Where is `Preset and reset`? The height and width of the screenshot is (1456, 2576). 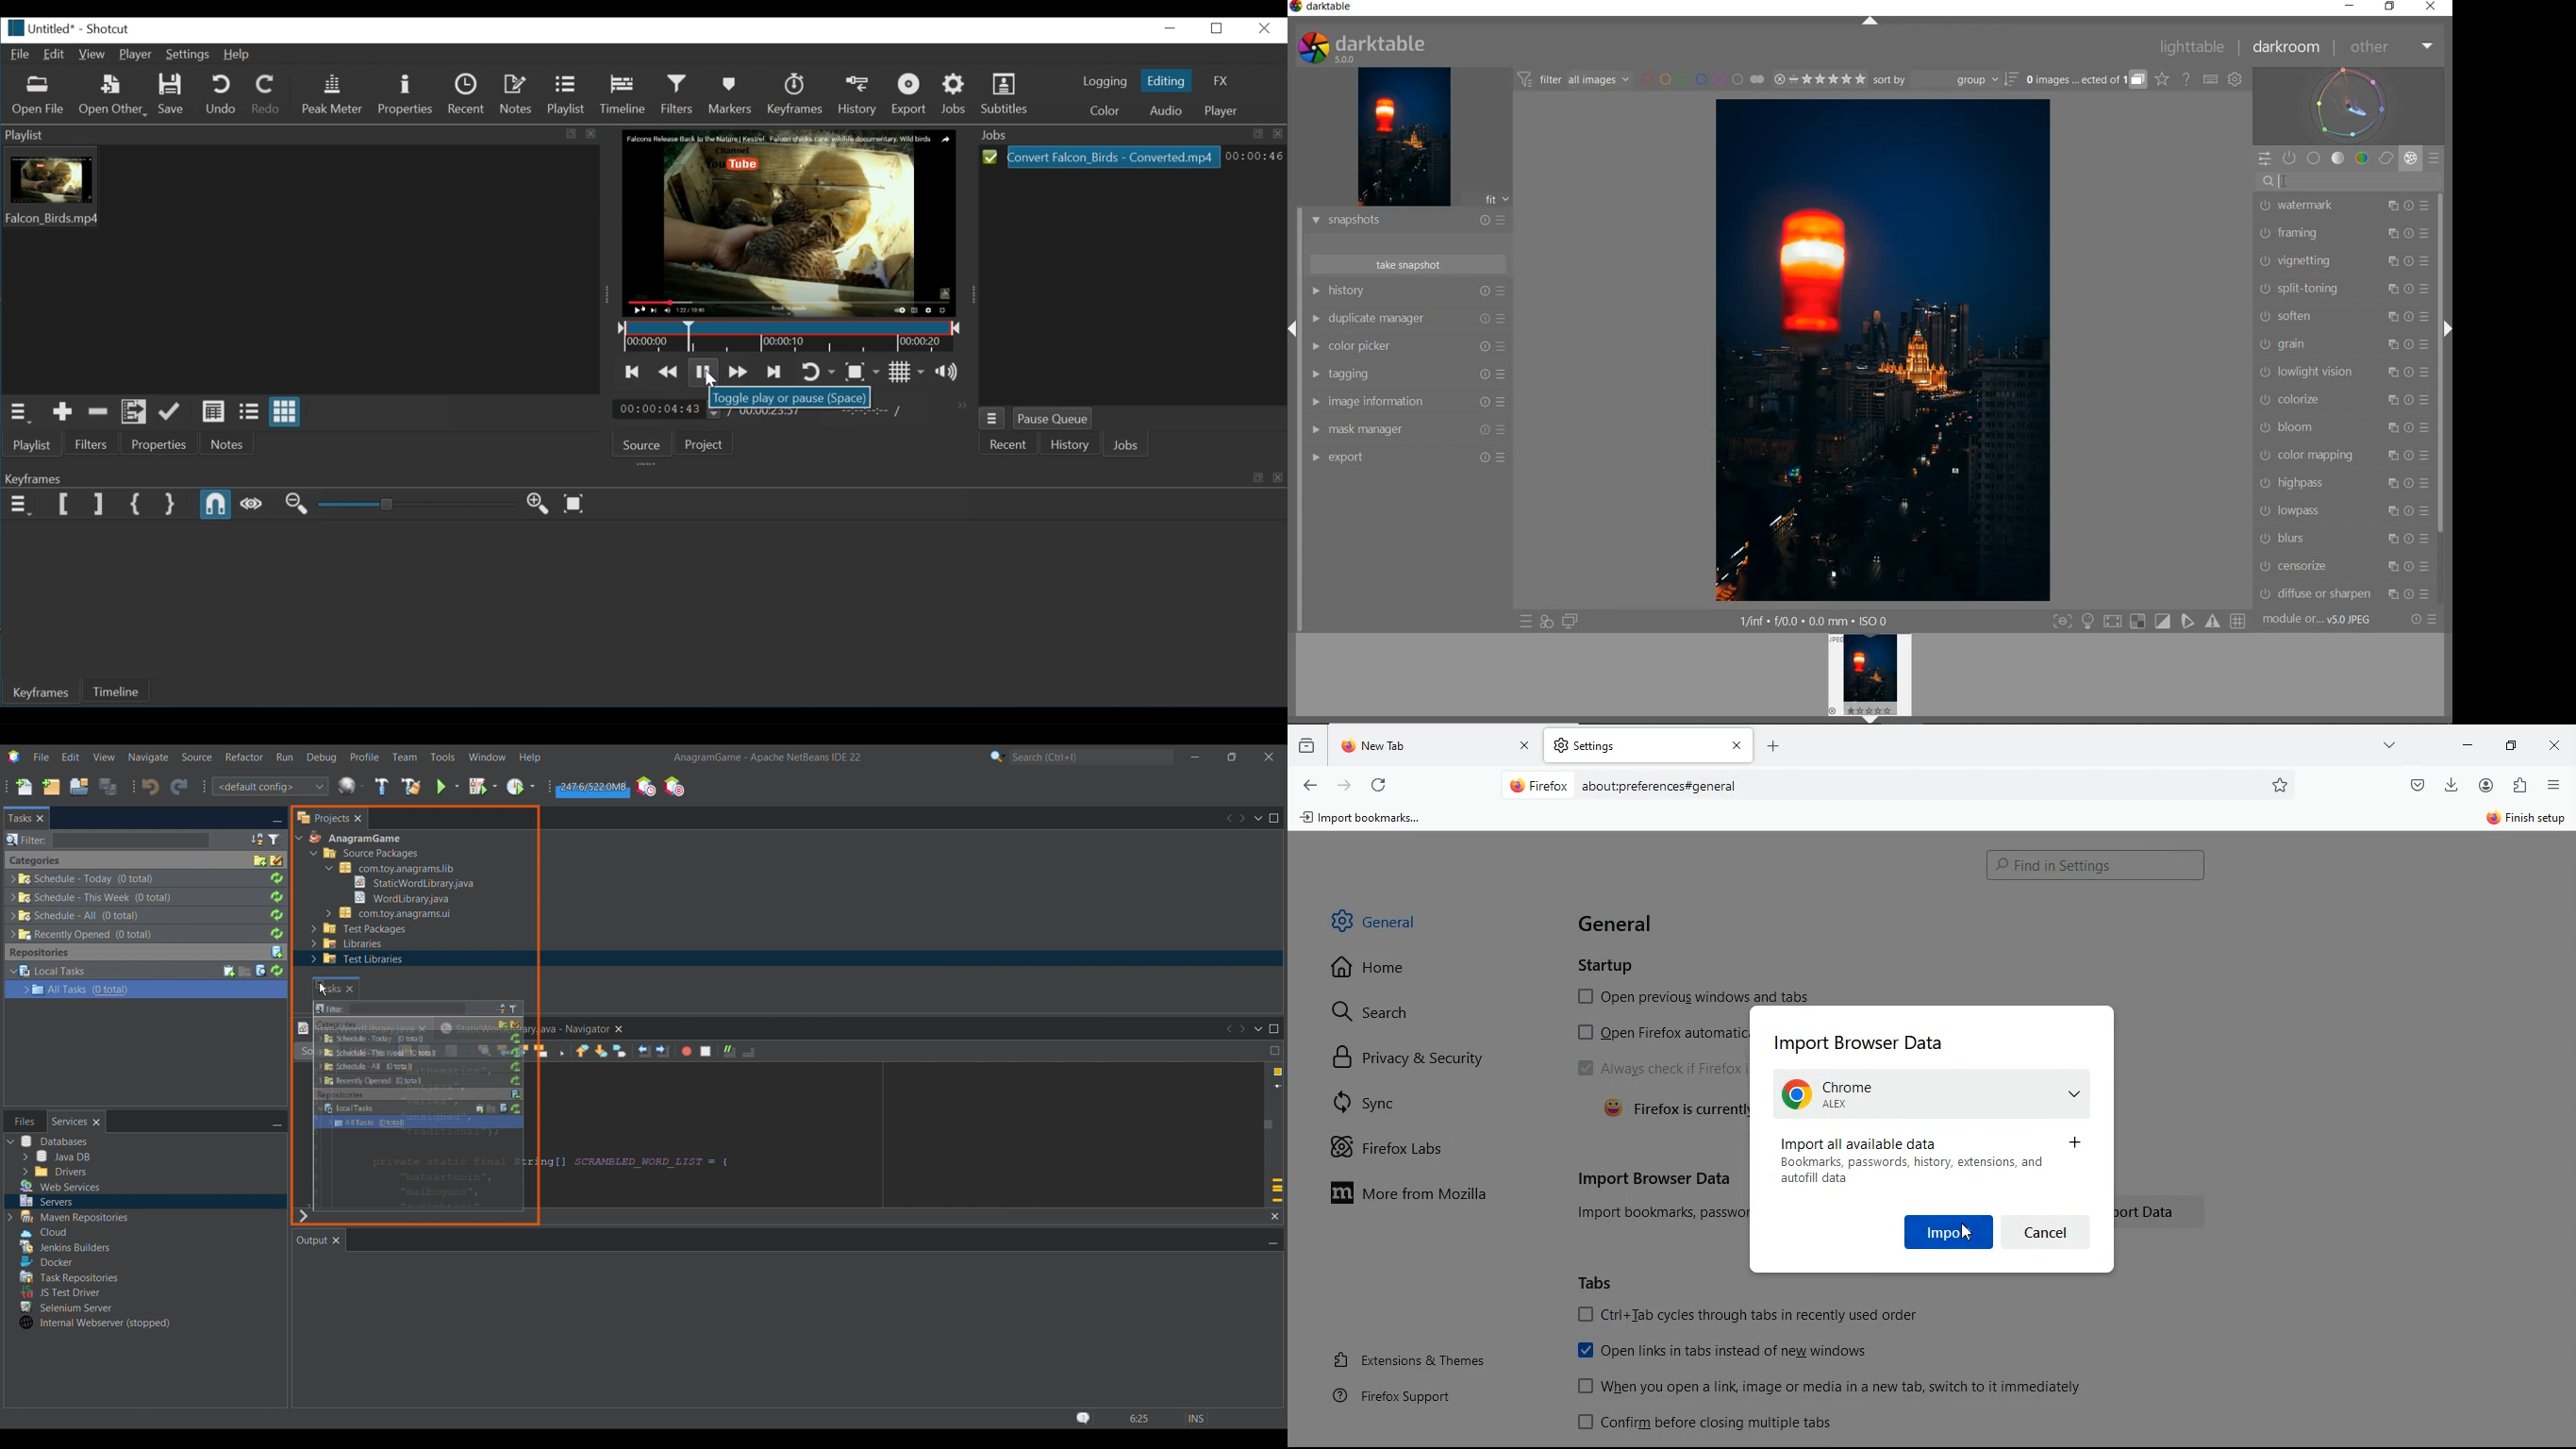
Preset and reset is located at coordinates (1505, 432).